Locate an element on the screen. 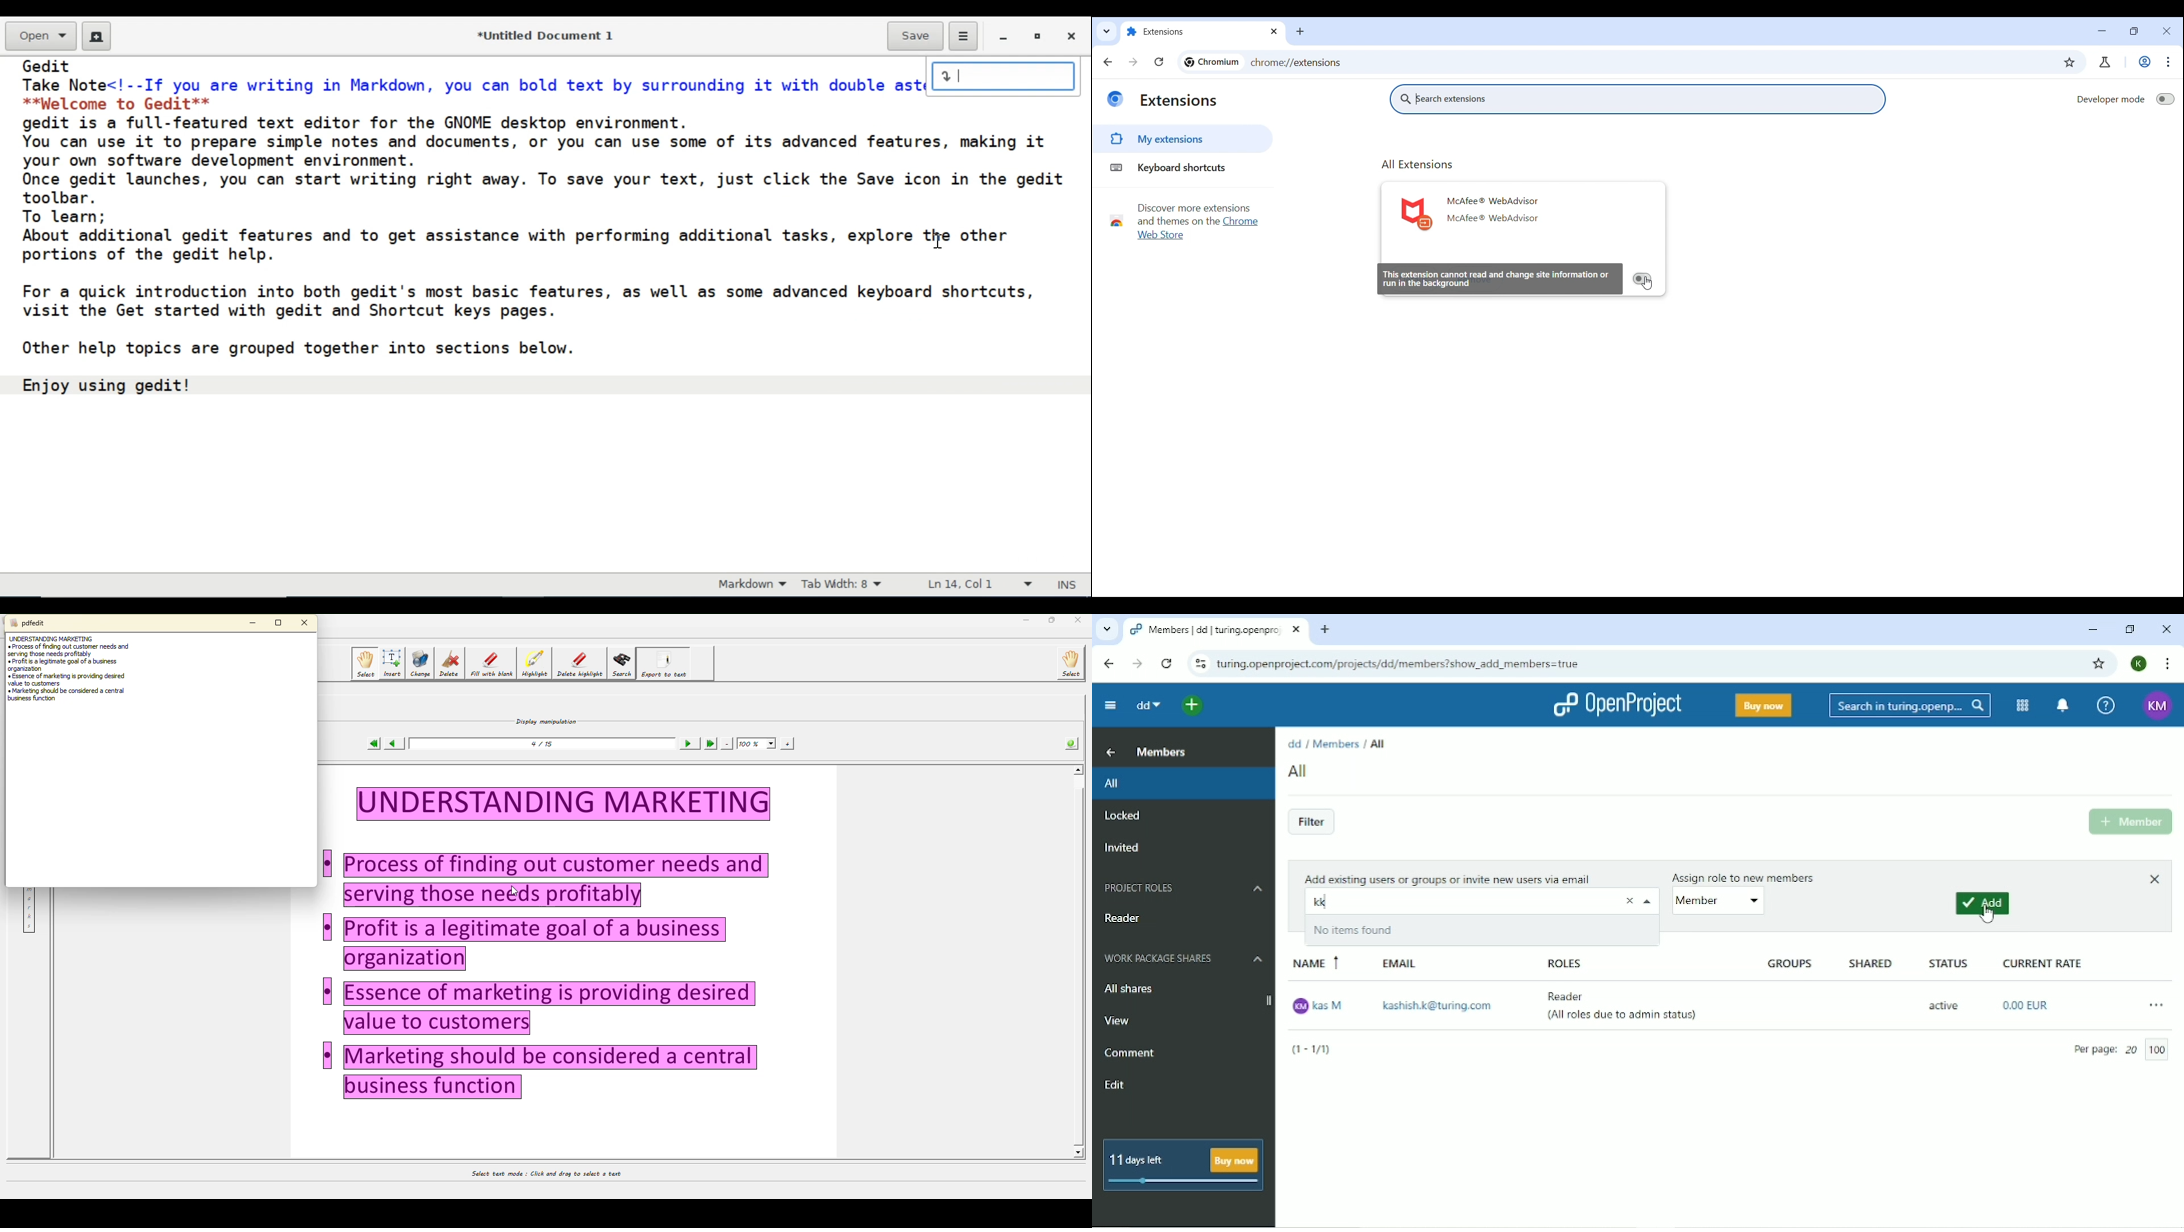 This screenshot has height=1232, width=2184. Go forward is located at coordinates (1133, 62).